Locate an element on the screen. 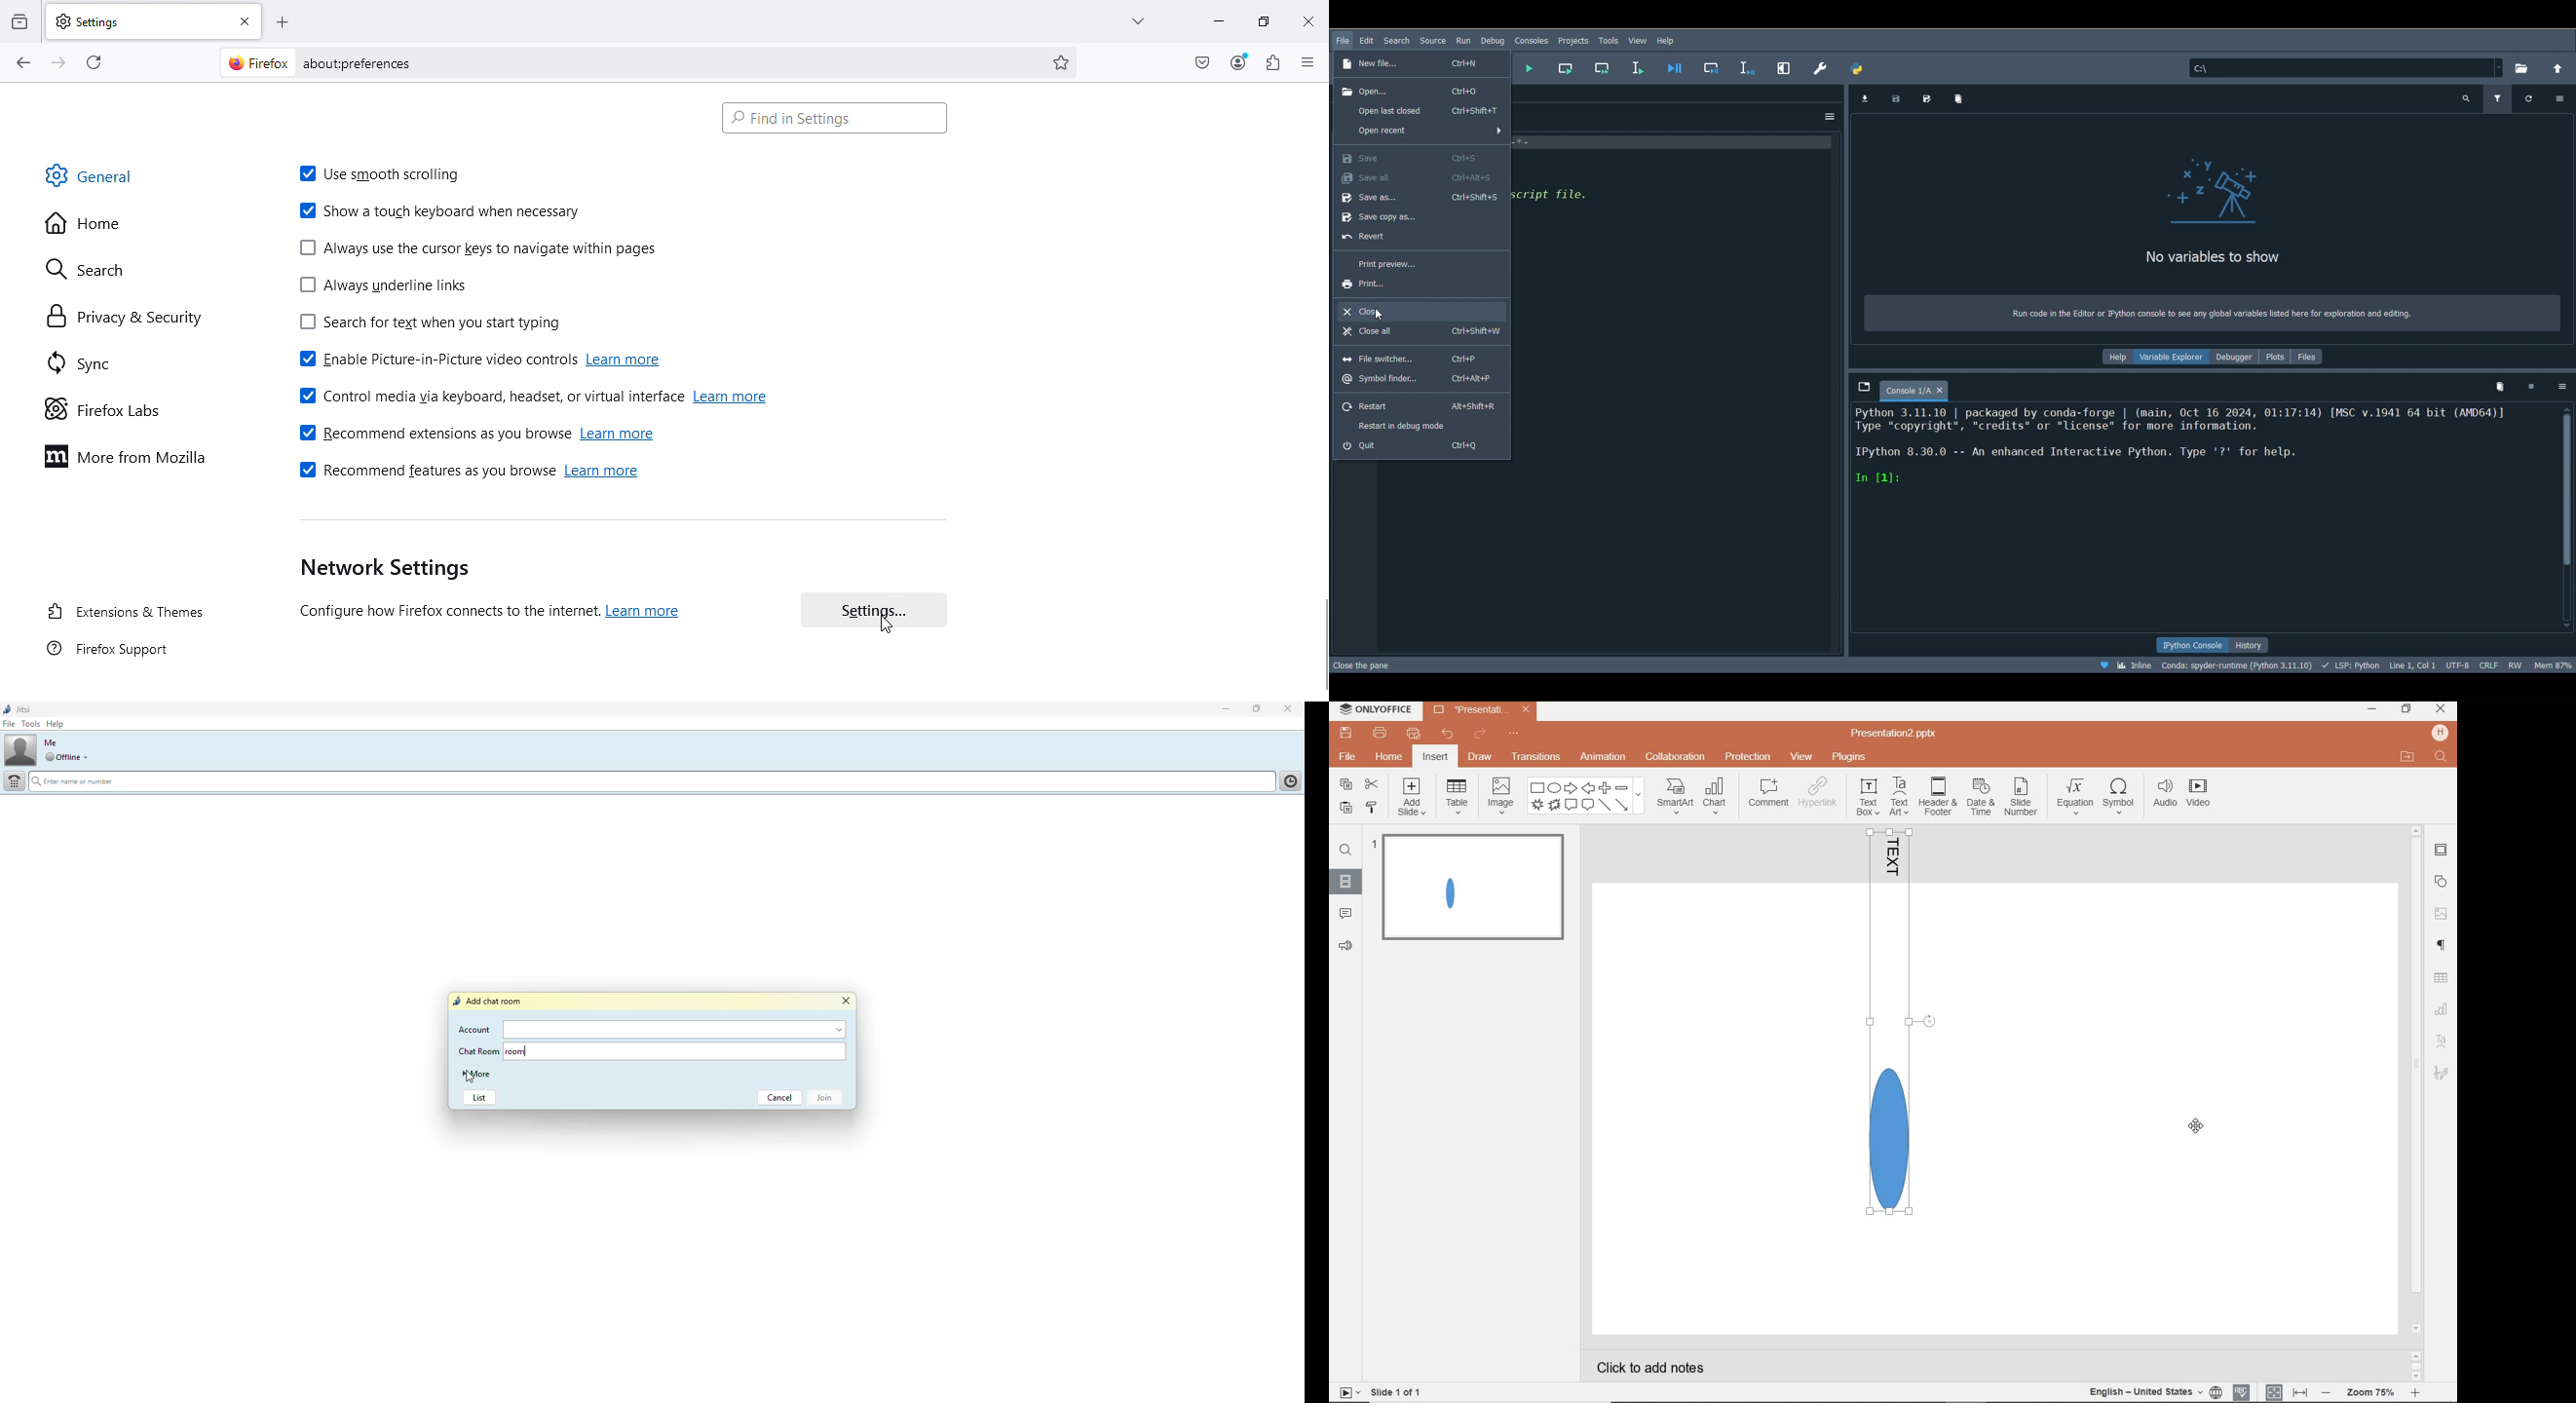 This screenshot has height=1428, width=2576. Search variable names and types (Ctrl + F) is located at coordinates (2466, 96).